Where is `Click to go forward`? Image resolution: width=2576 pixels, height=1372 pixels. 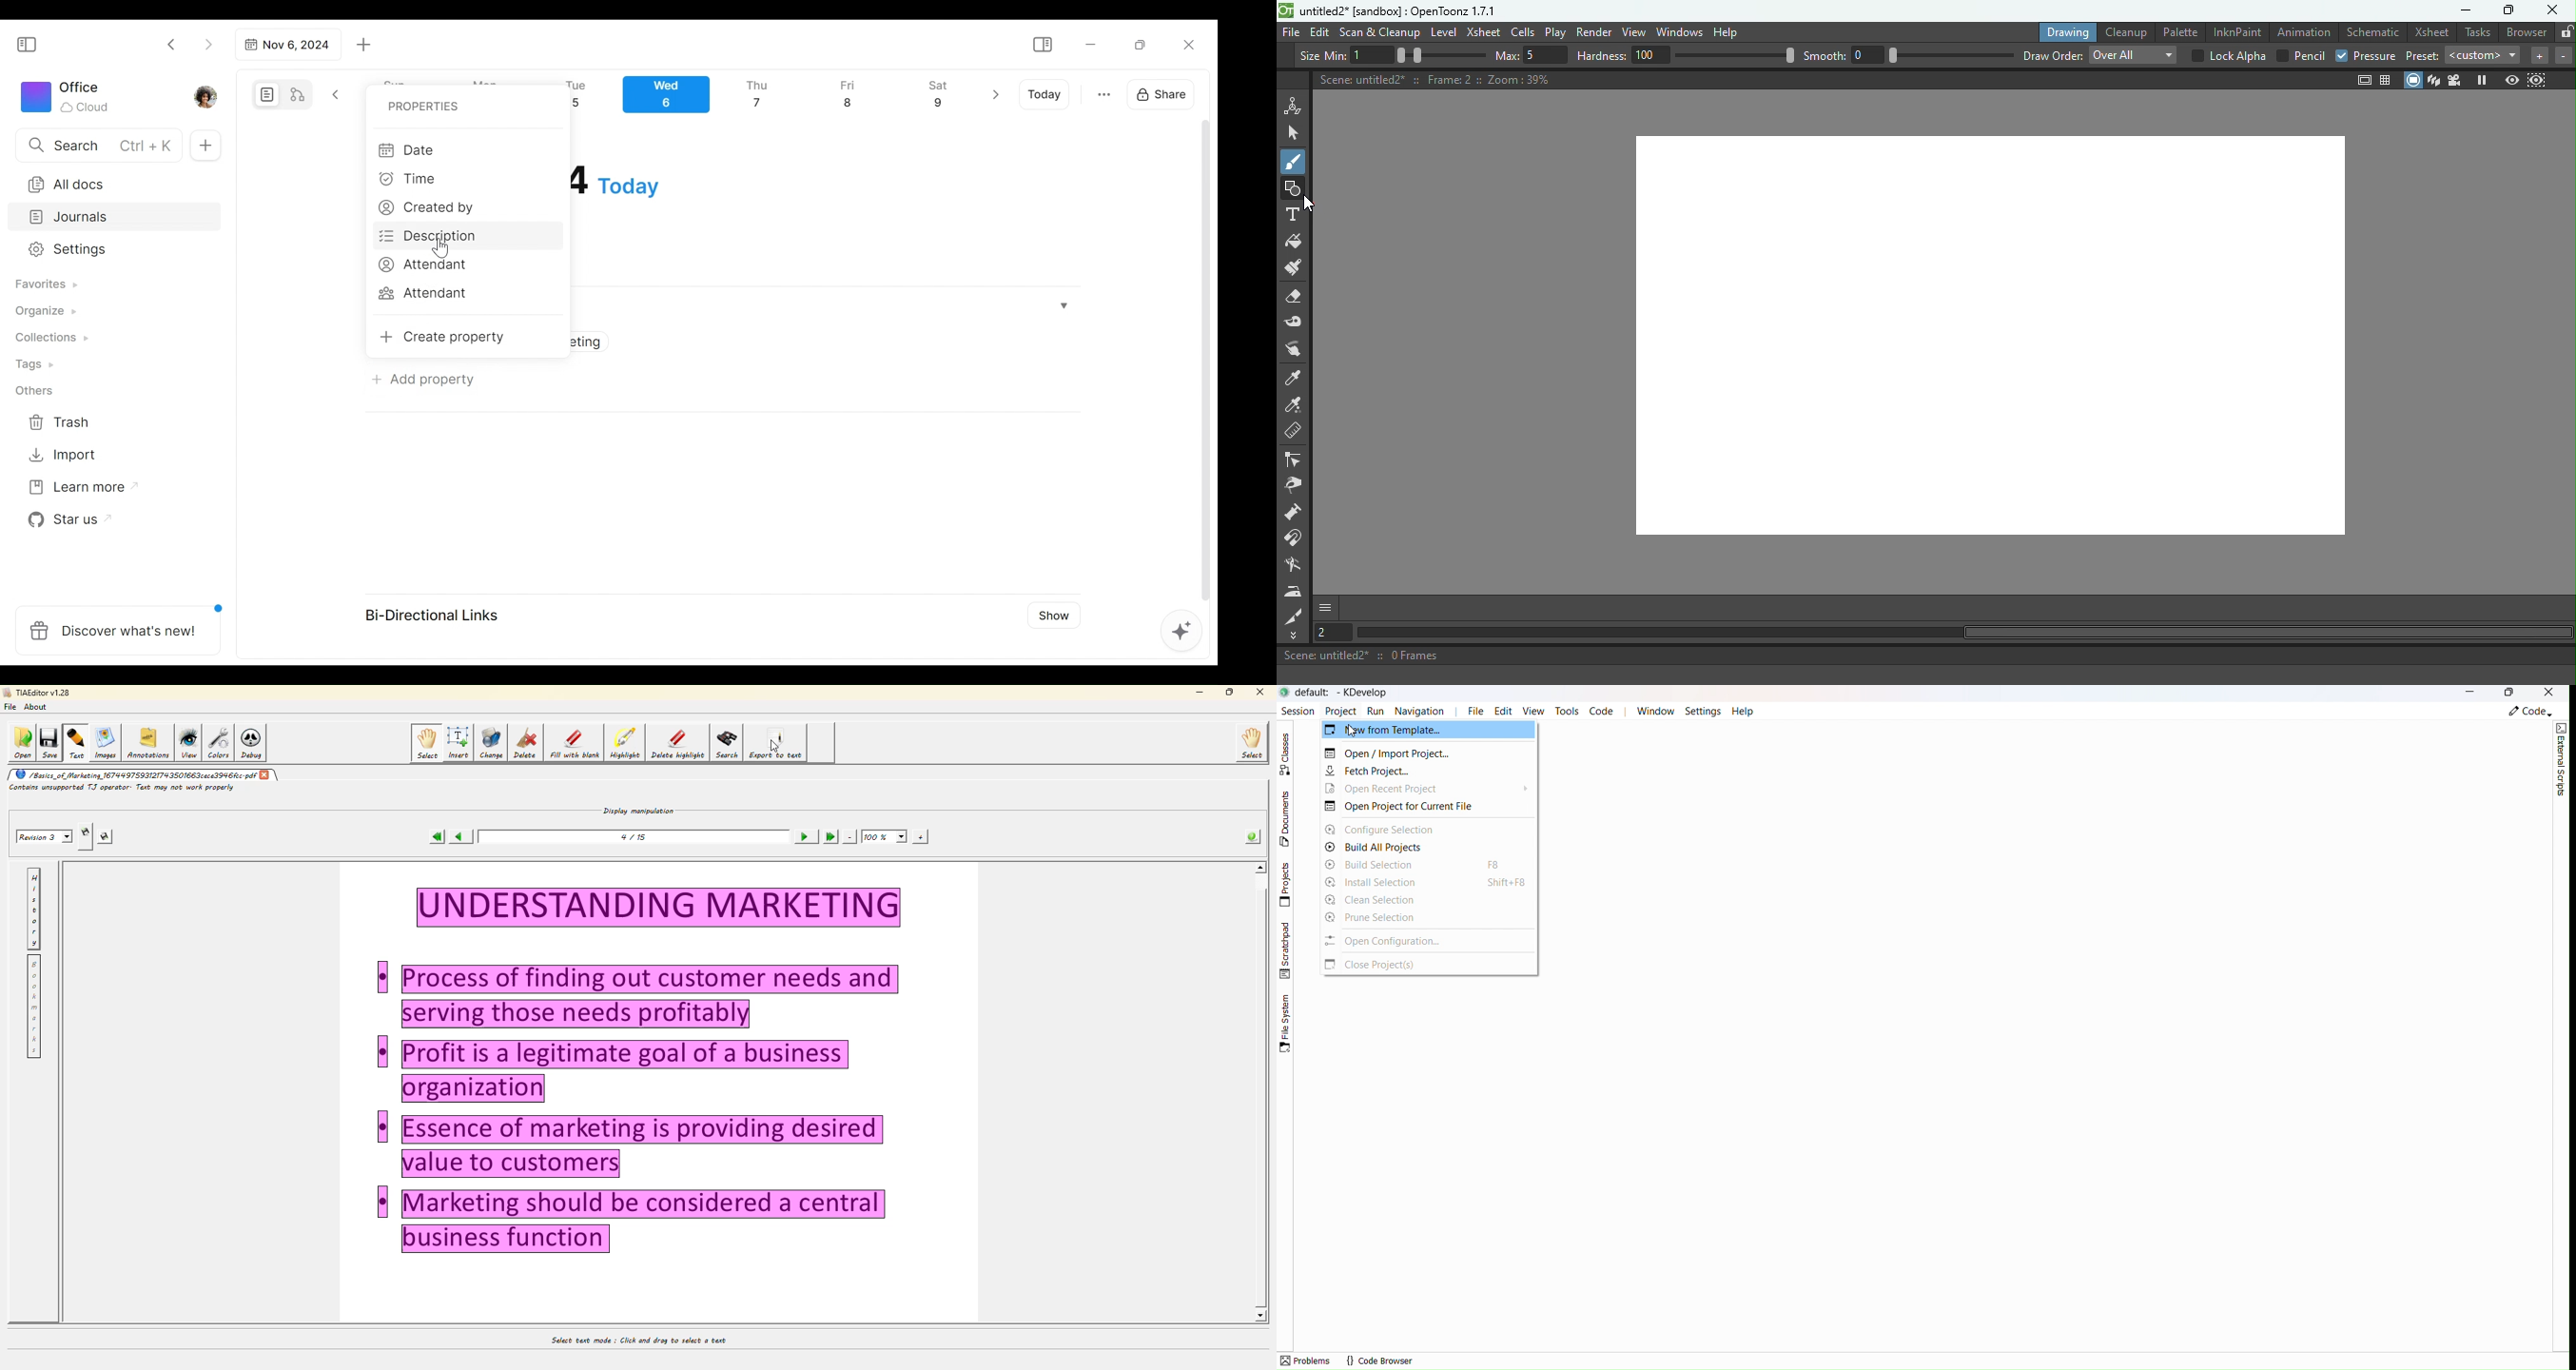
Click to go forward is located at coordinates (208, 43).